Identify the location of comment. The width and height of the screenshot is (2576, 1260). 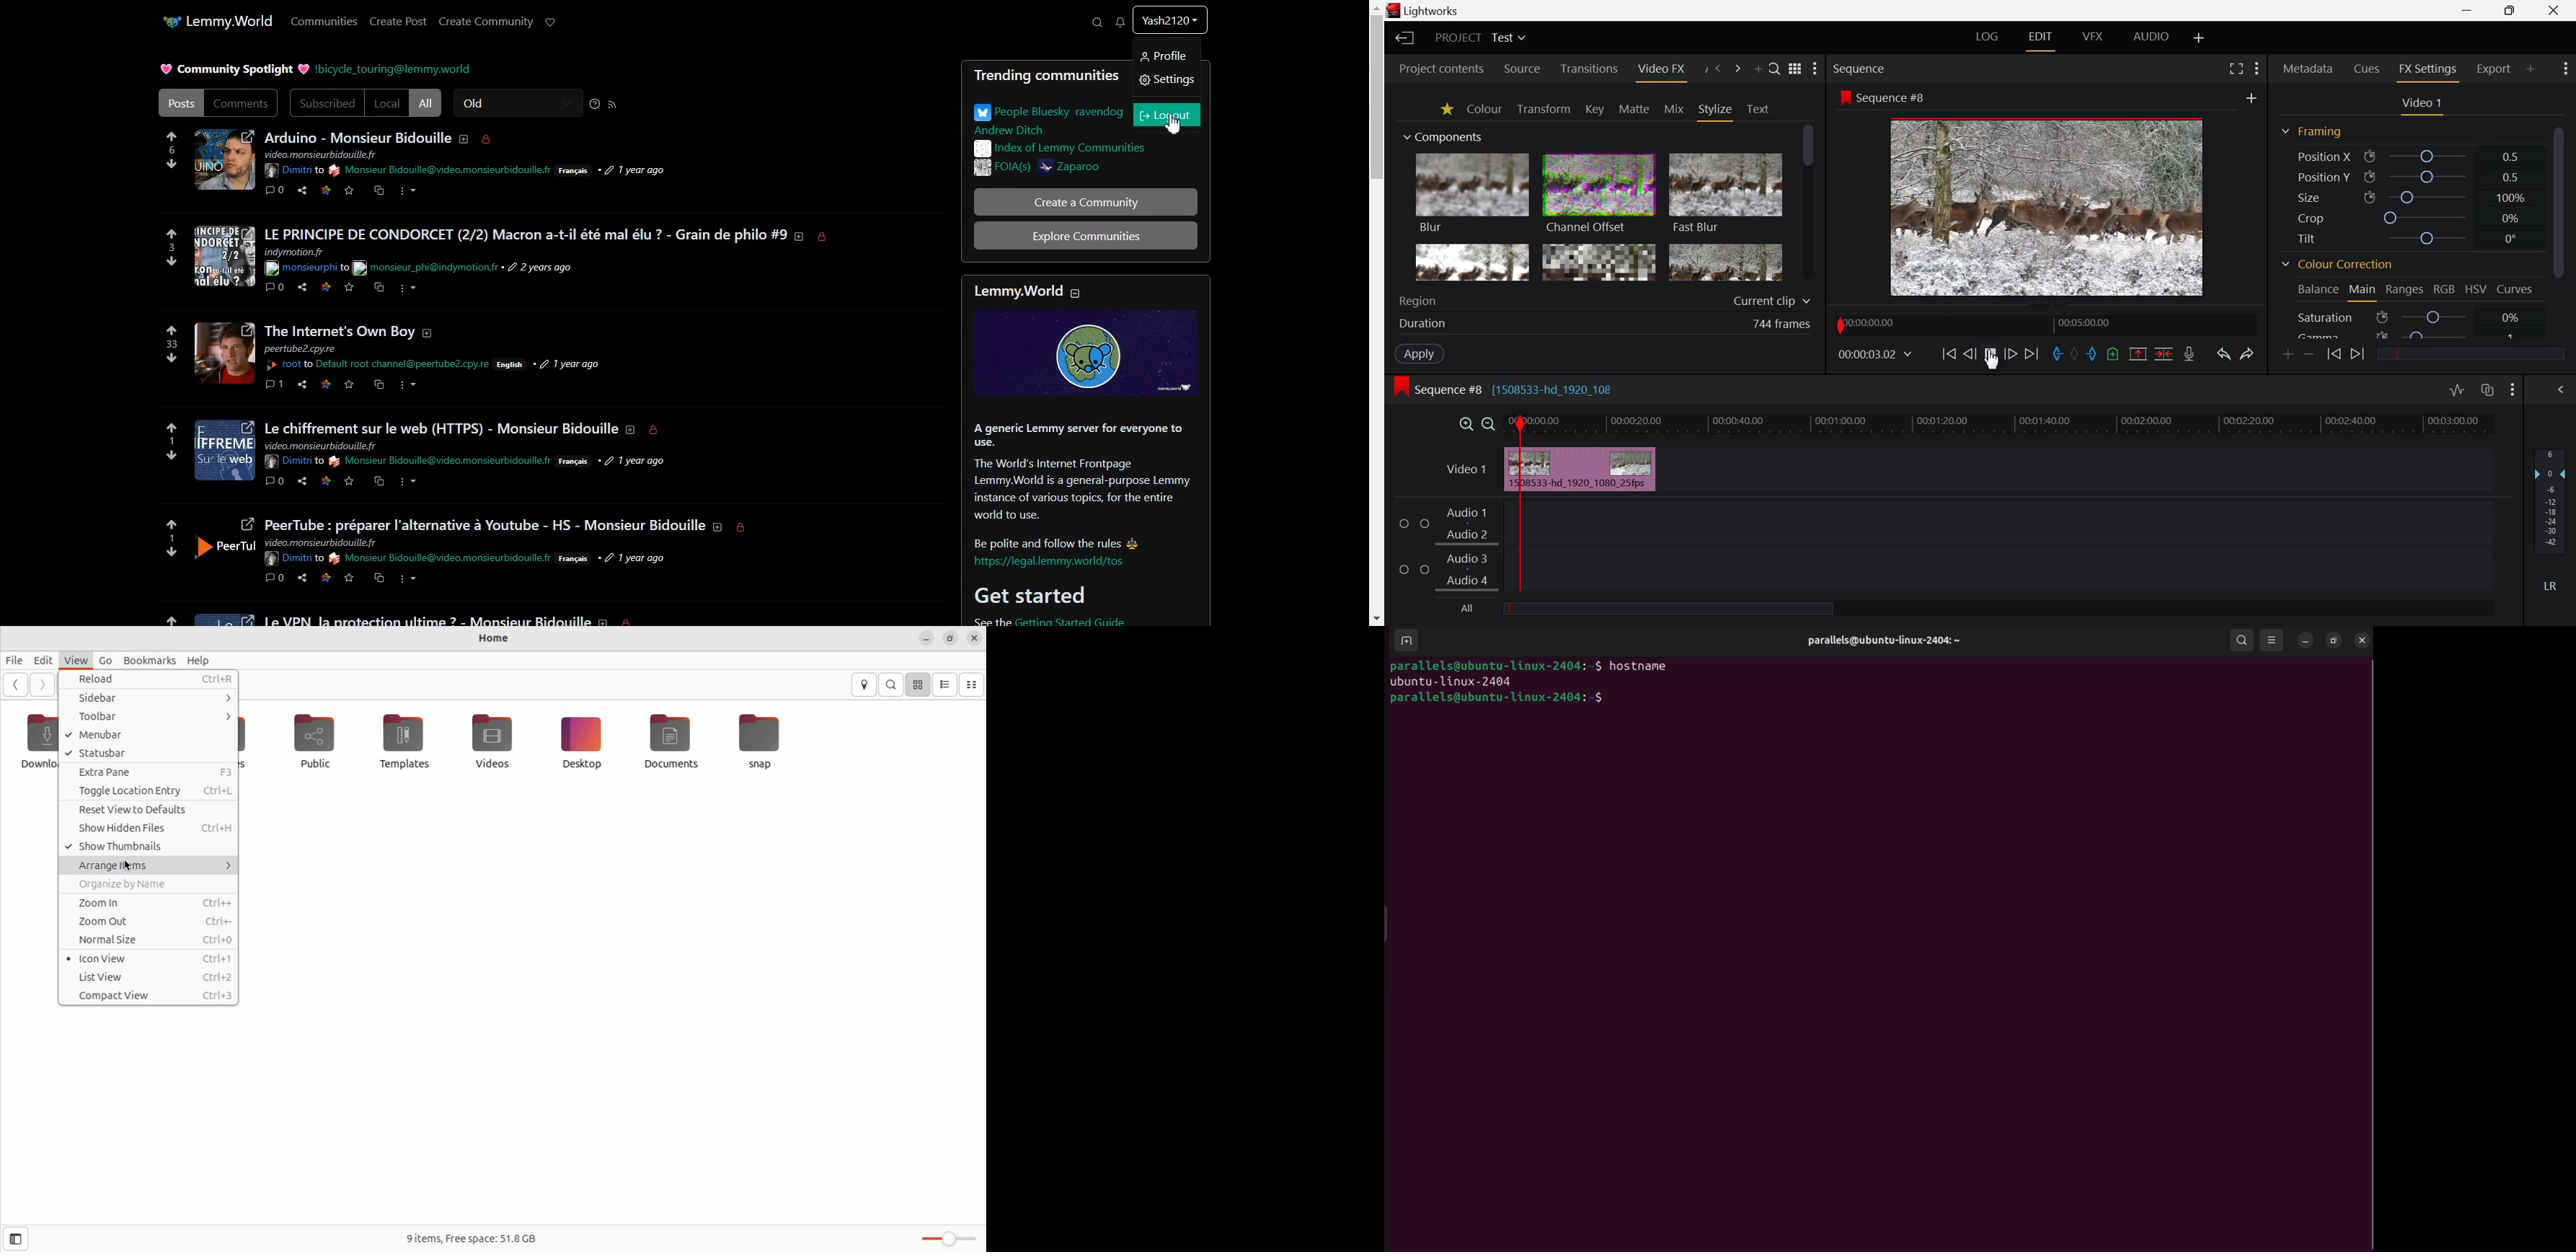
(274, 482).